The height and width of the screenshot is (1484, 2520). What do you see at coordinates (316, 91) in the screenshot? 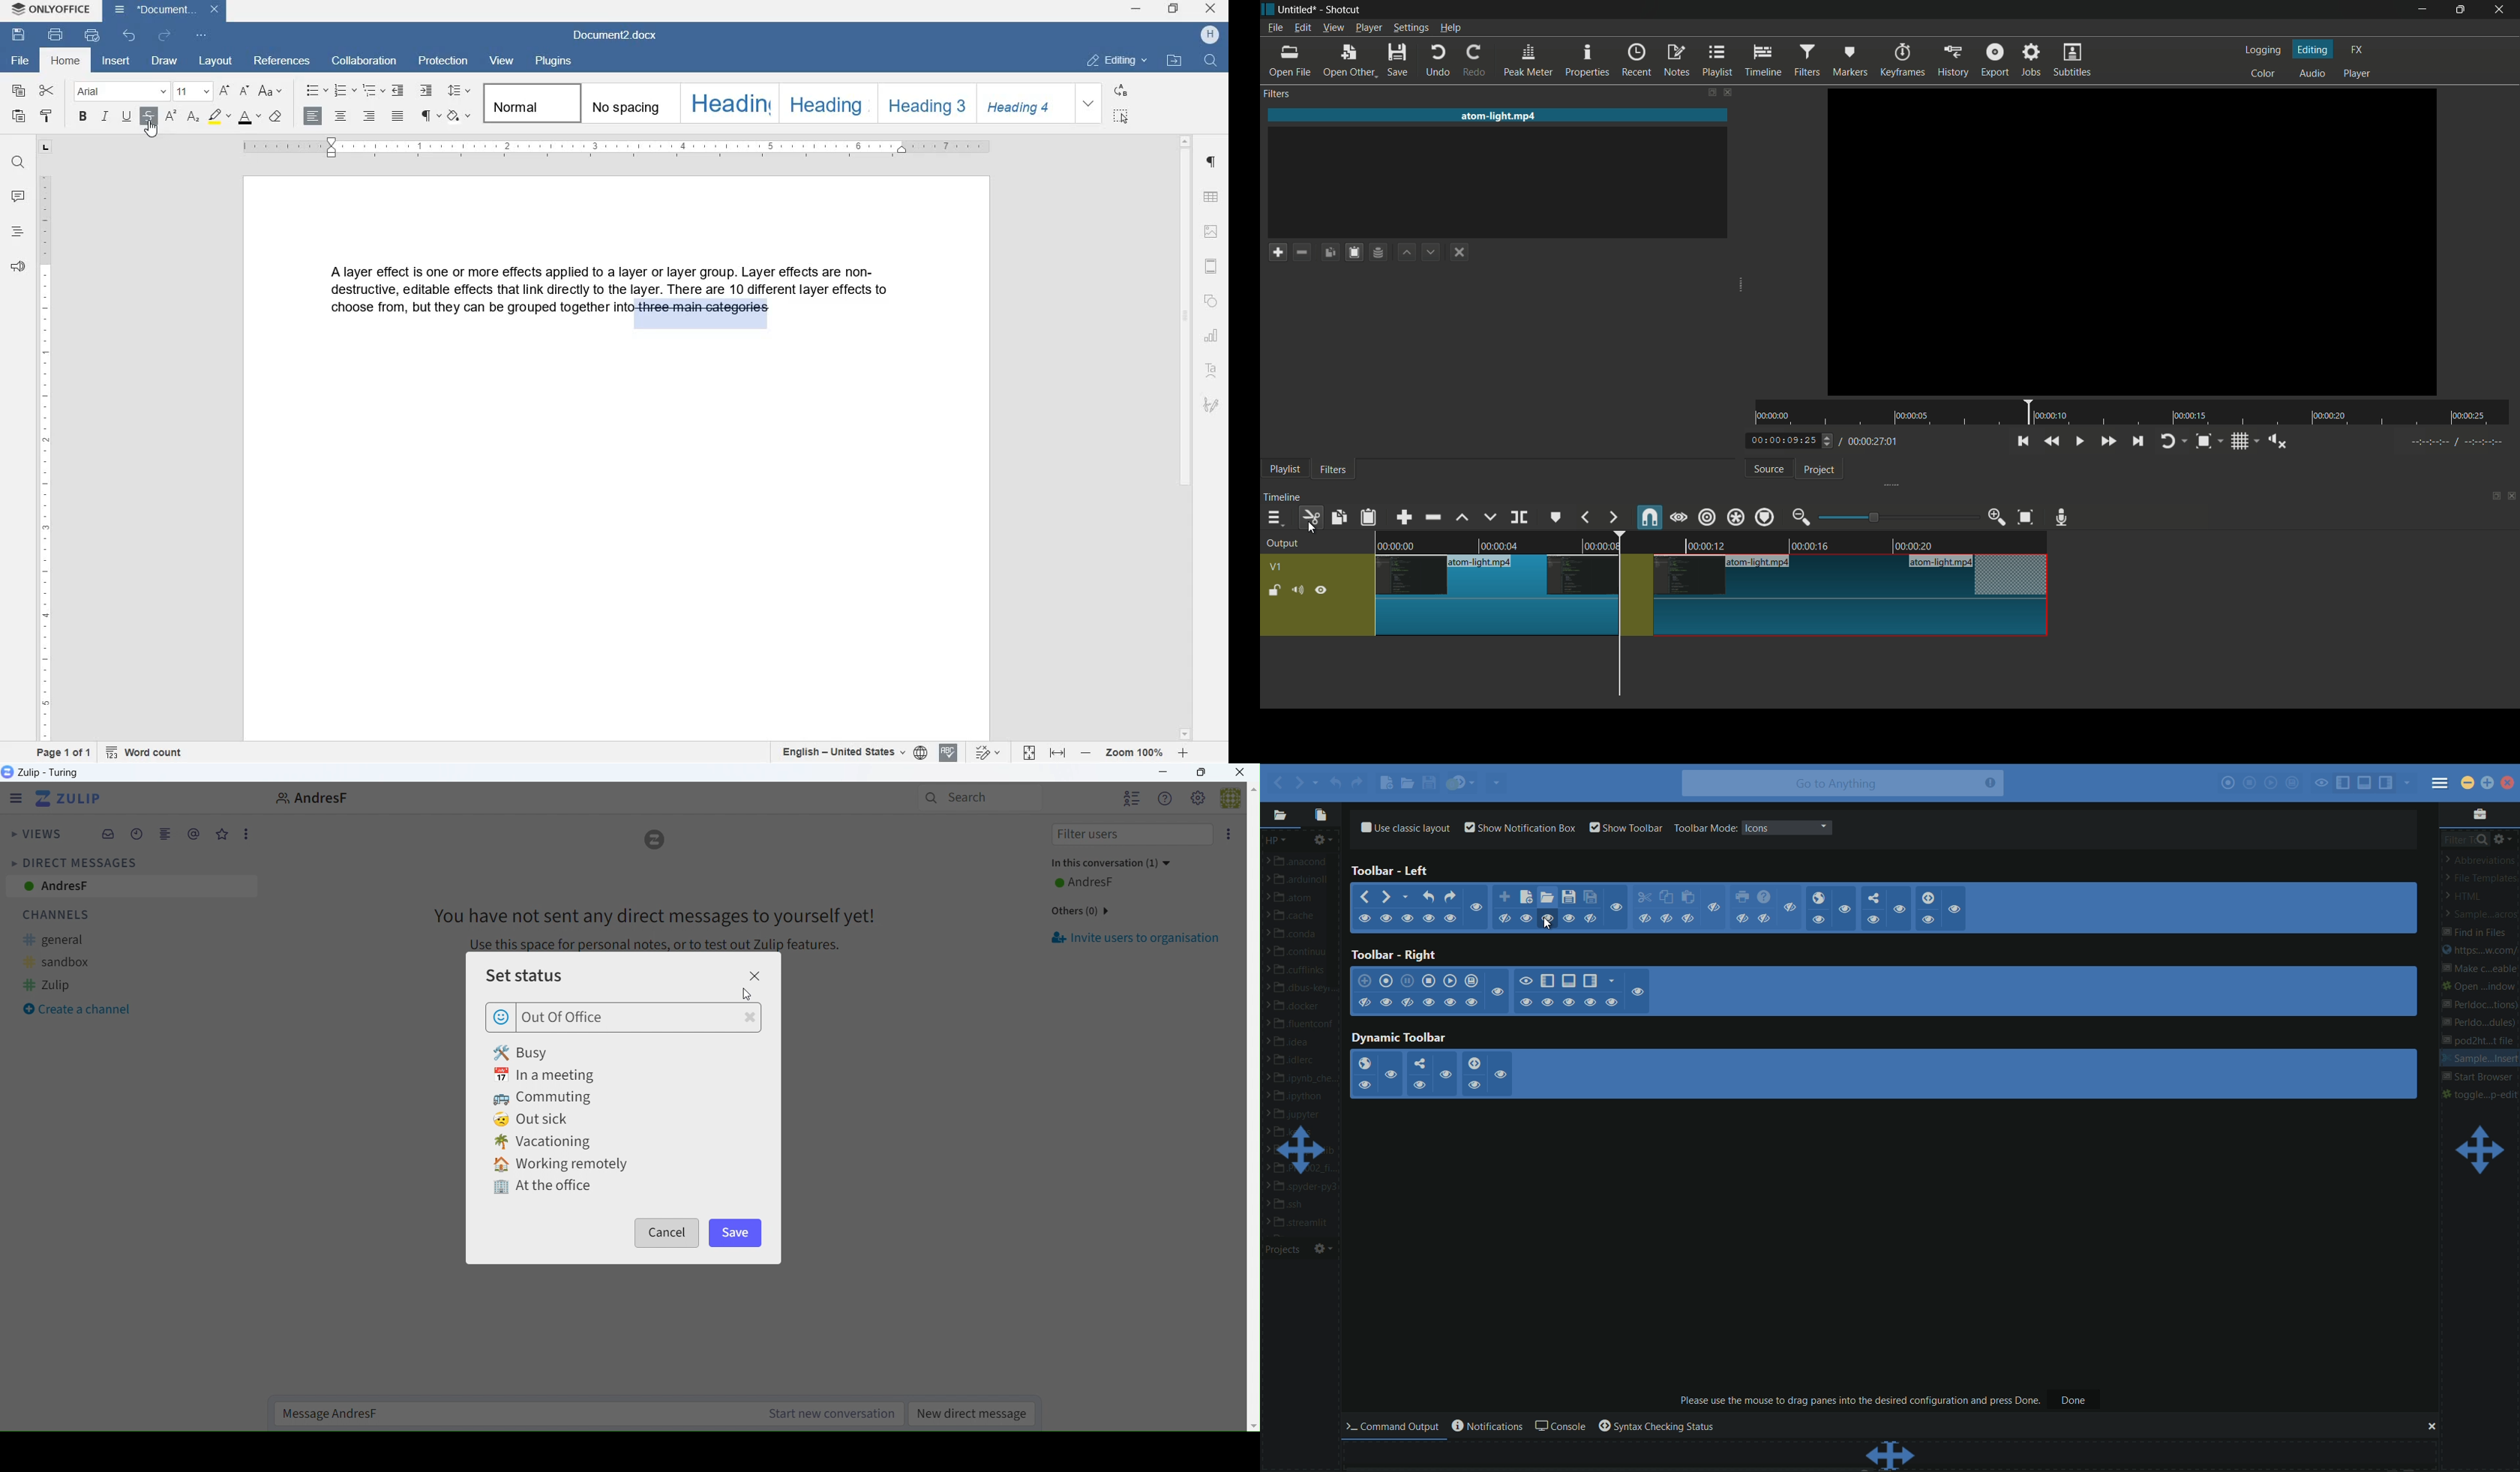
I see `bullet` at bounding box center [316, 91].